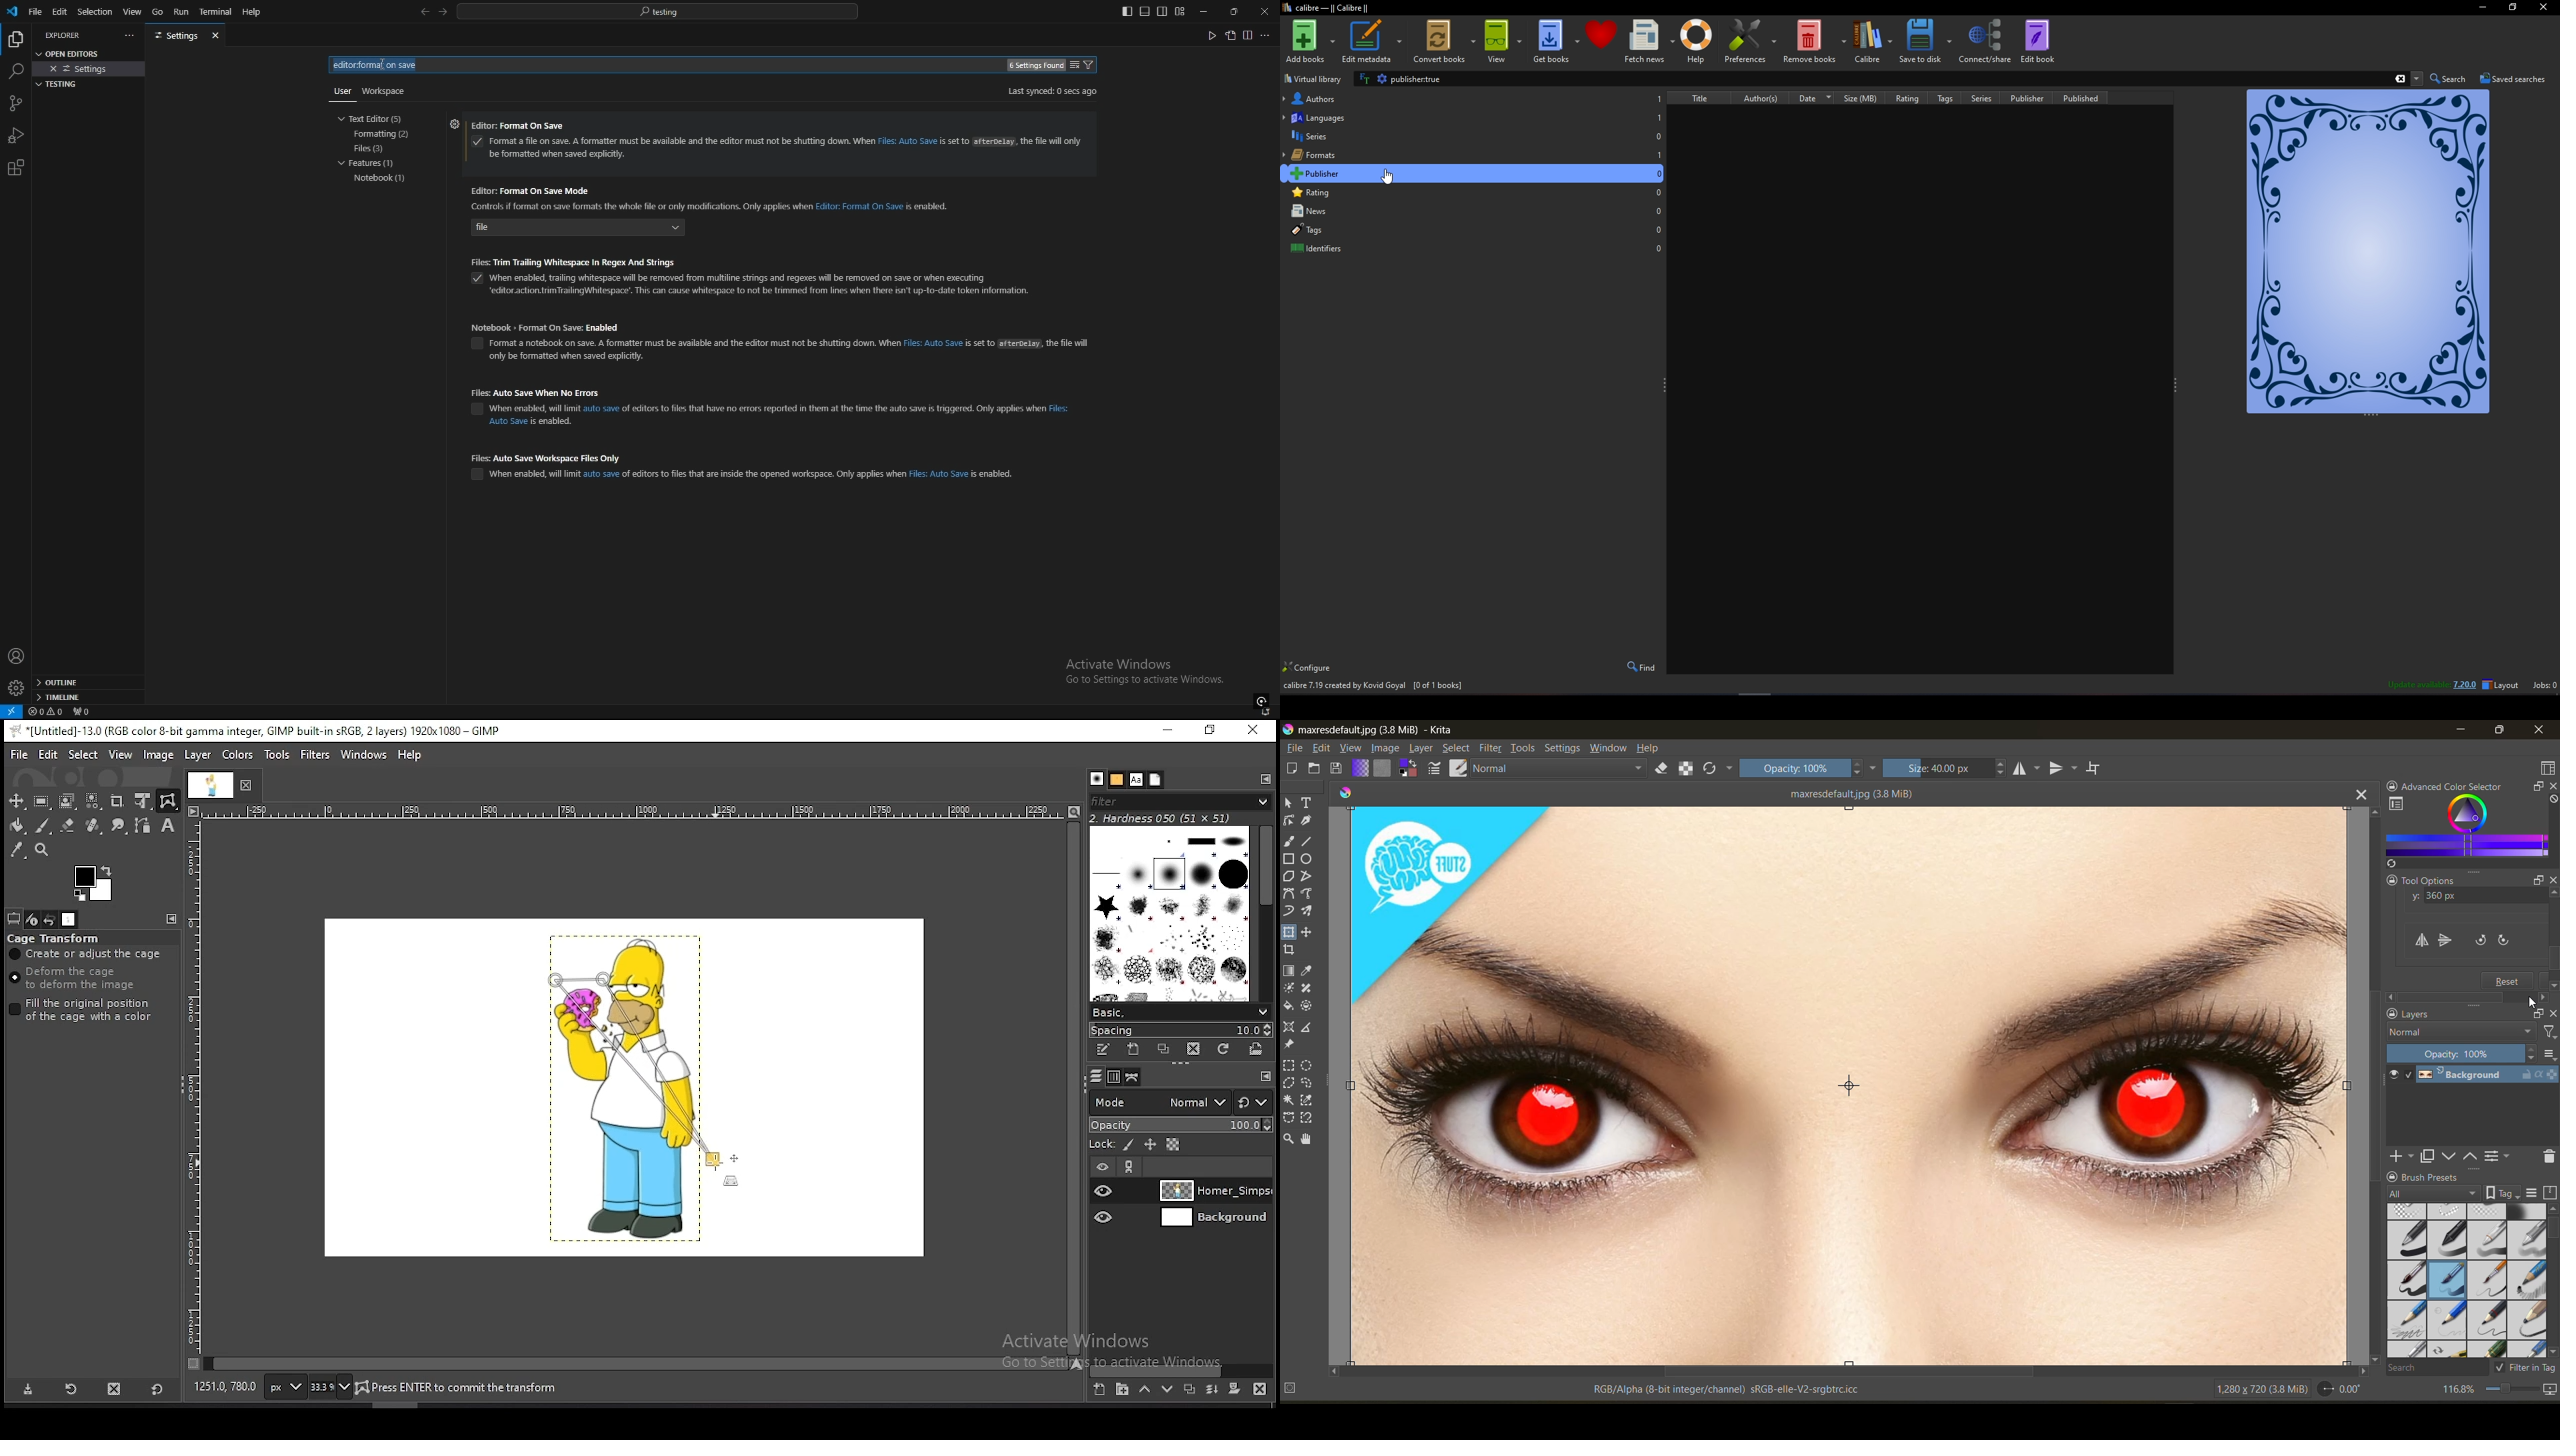  Describe the element at coordinates (168, 801) in the screenshot. I see `cage transform` at that location.